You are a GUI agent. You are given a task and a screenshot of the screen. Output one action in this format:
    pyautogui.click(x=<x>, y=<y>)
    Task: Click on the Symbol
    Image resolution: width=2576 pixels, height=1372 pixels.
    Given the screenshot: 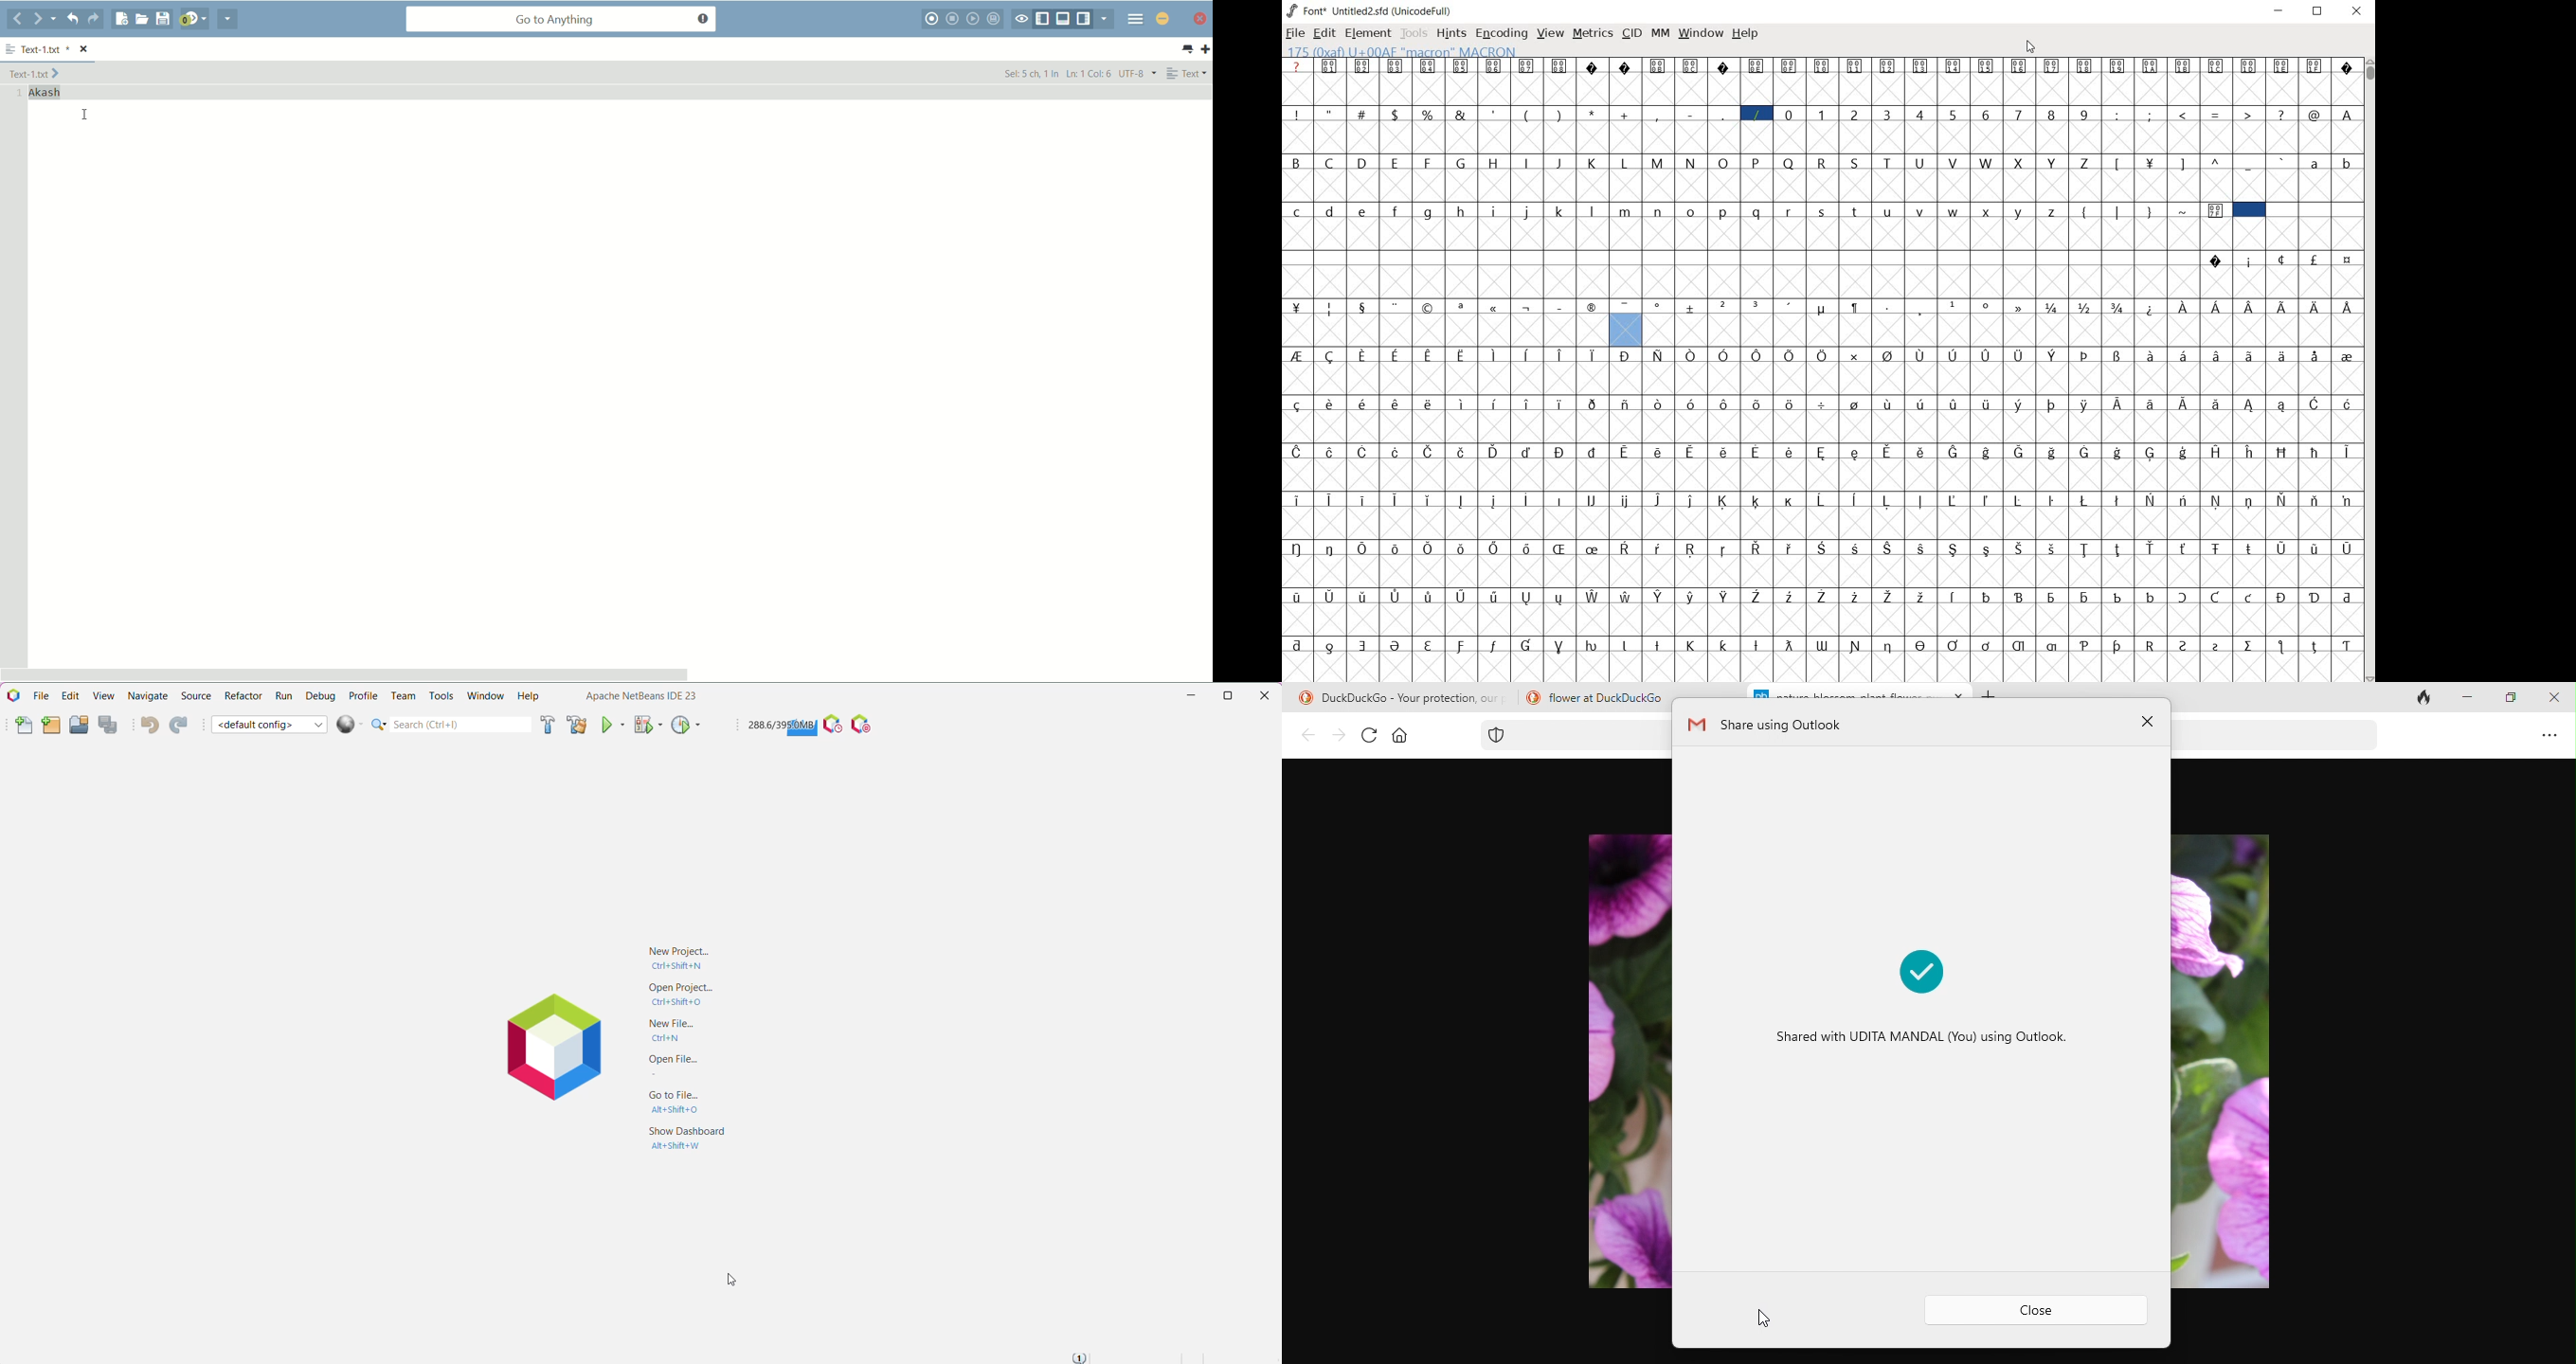 What is the action you would take?
    pyautogui.click(x=1496, y=404)
    